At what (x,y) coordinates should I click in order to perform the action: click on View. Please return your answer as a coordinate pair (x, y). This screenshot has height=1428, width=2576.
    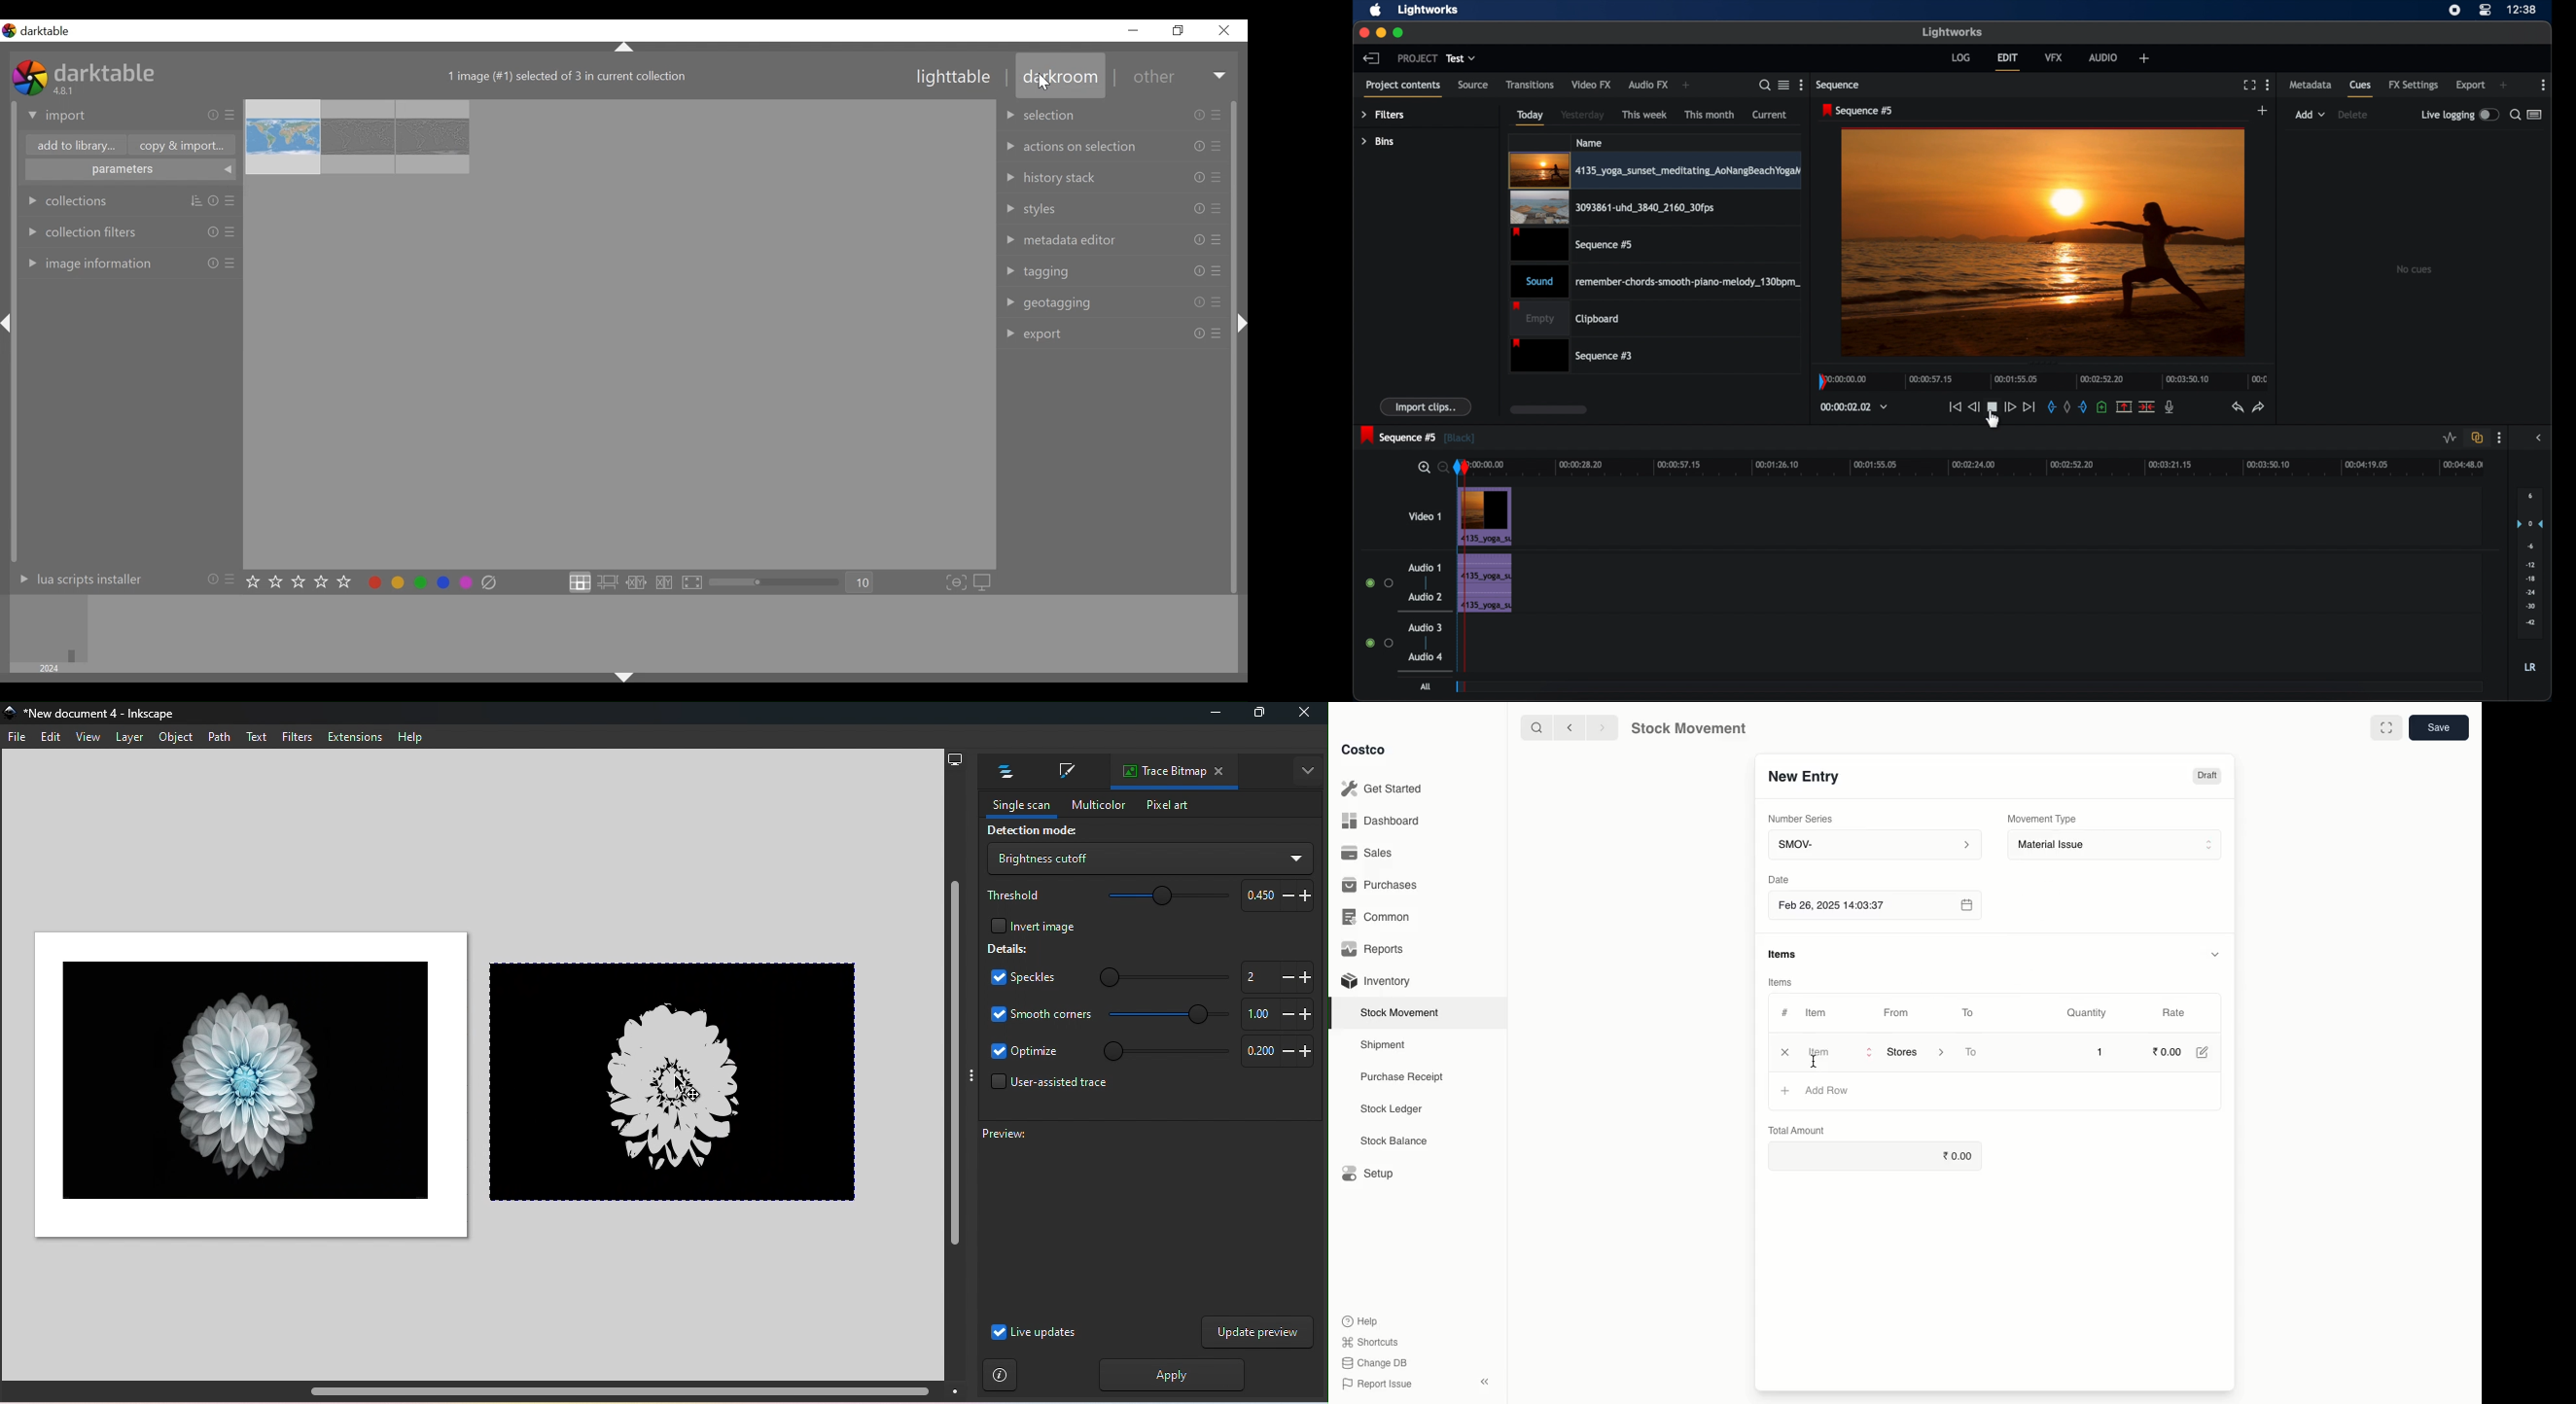
    Looking at the image, I should click on (86, 737).